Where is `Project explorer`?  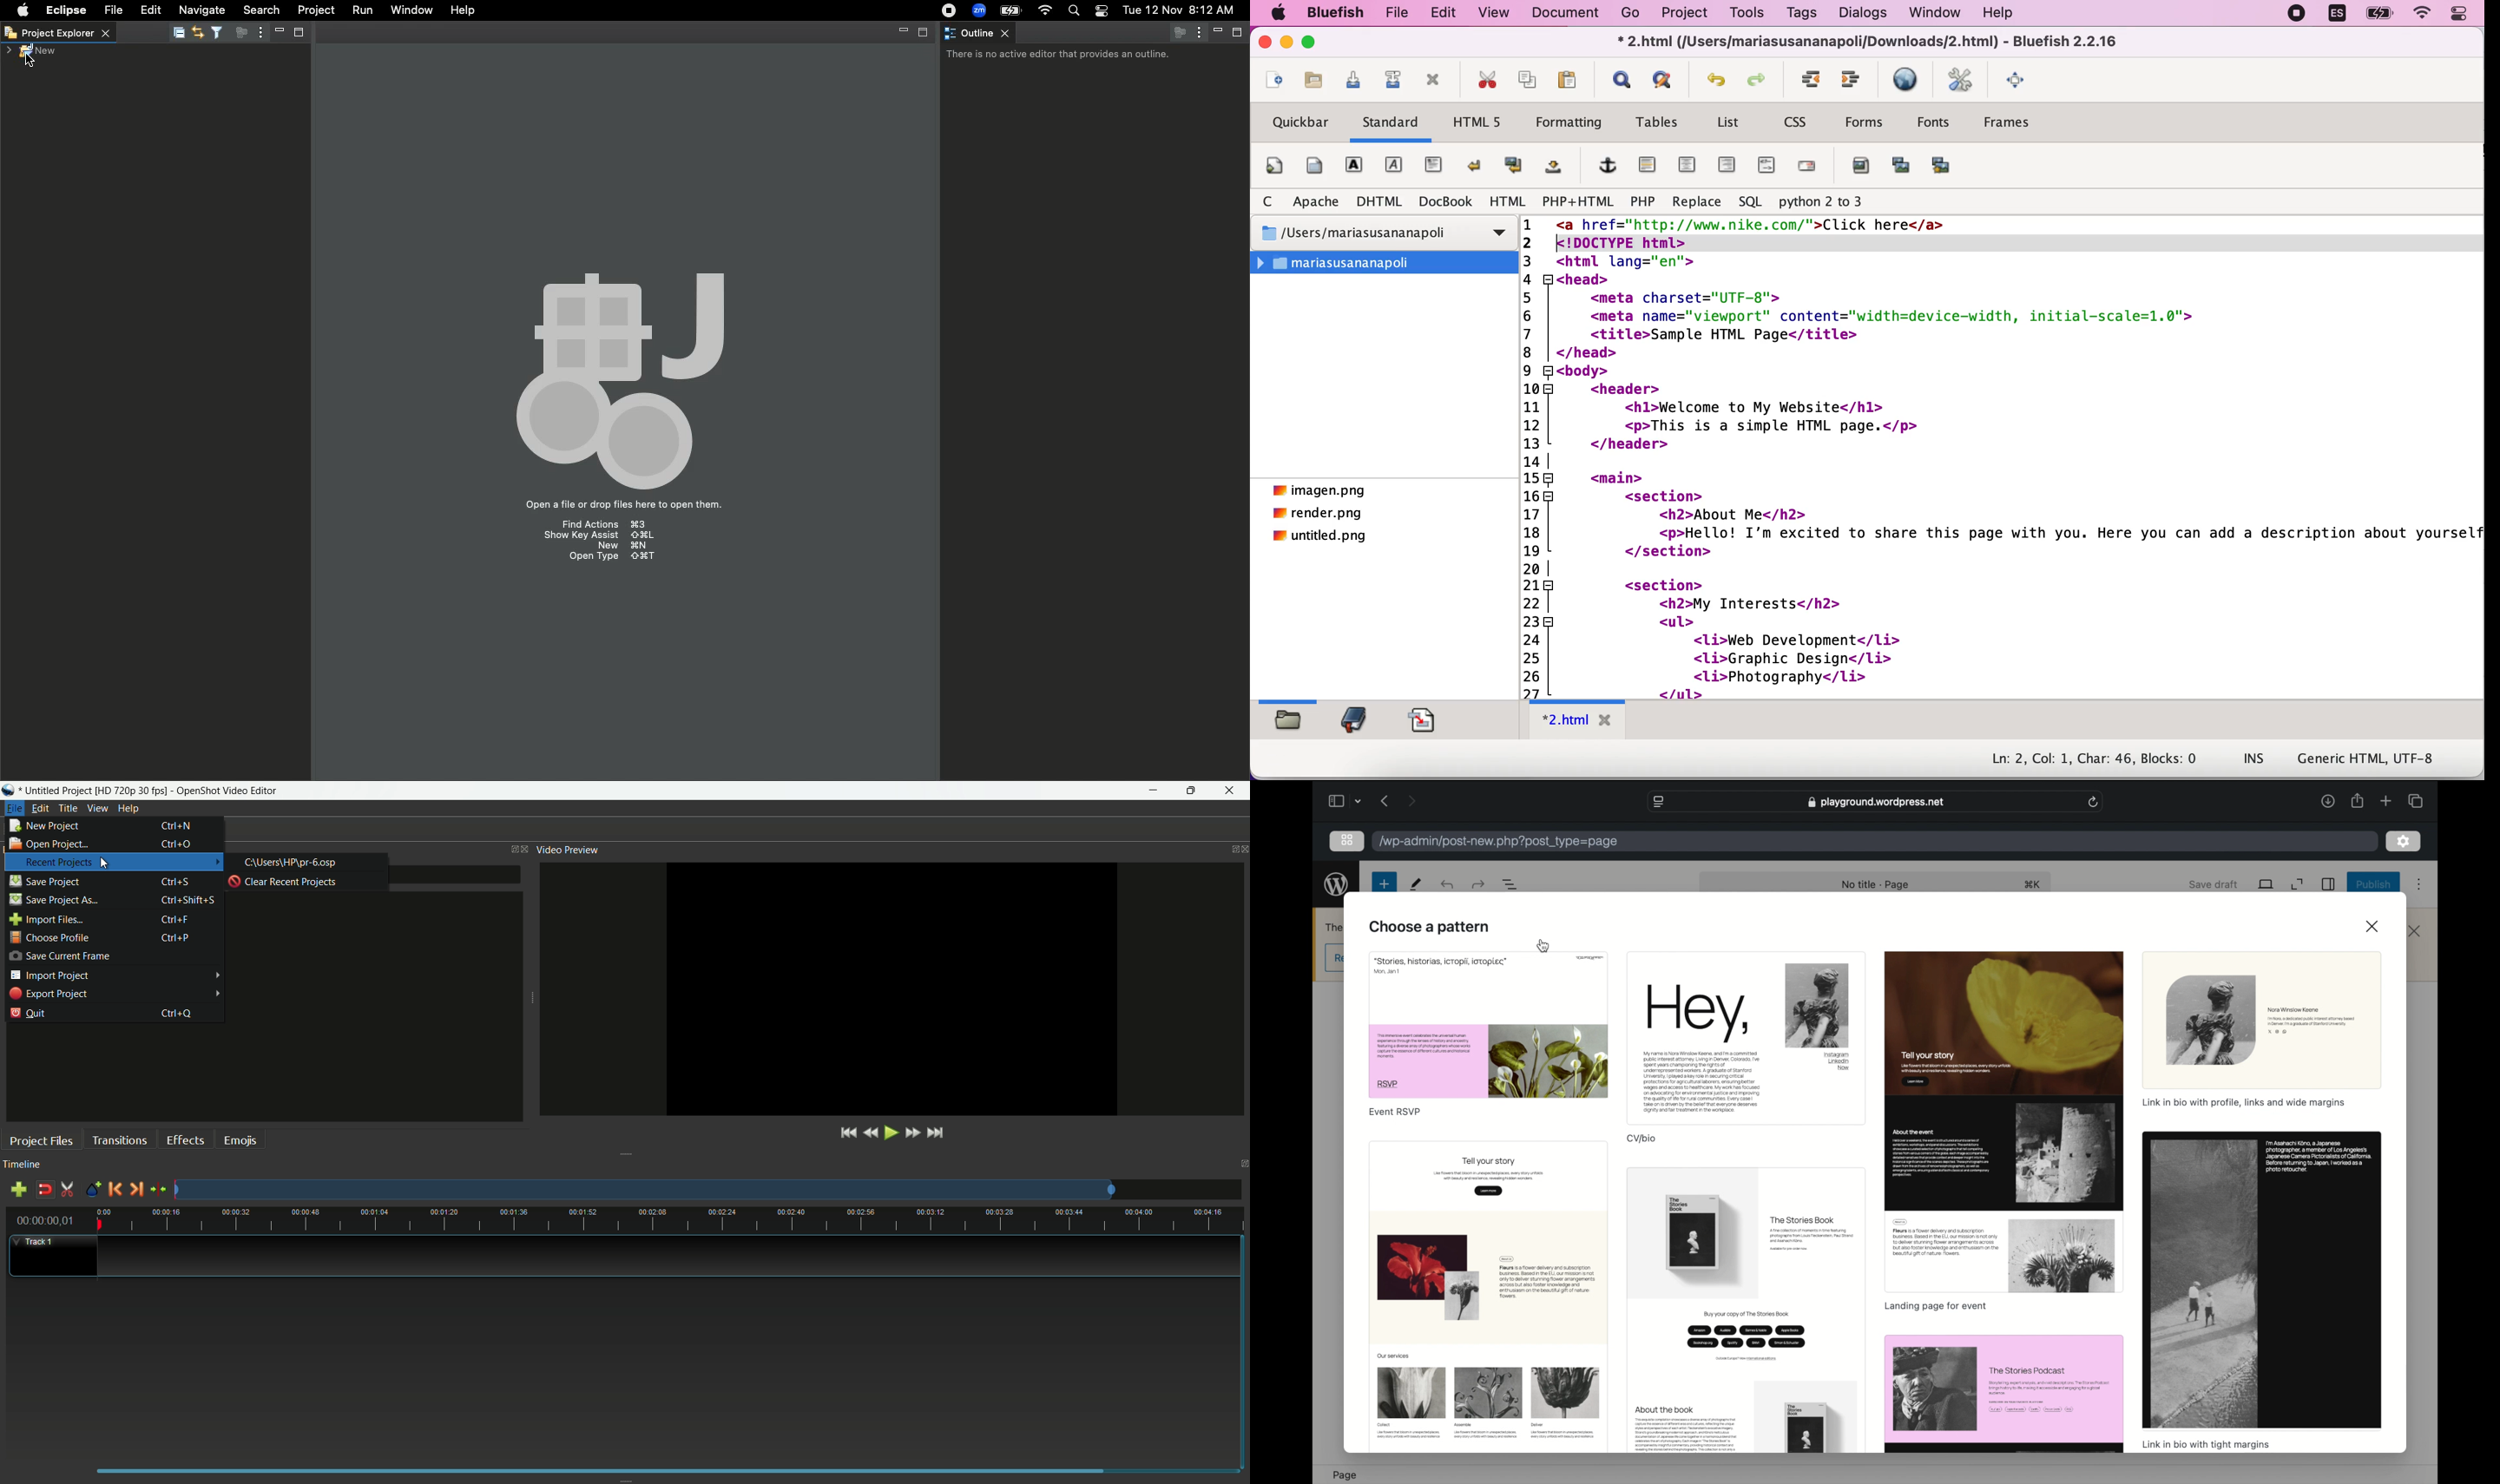 Project explorer is located at coordinates (61, 31).